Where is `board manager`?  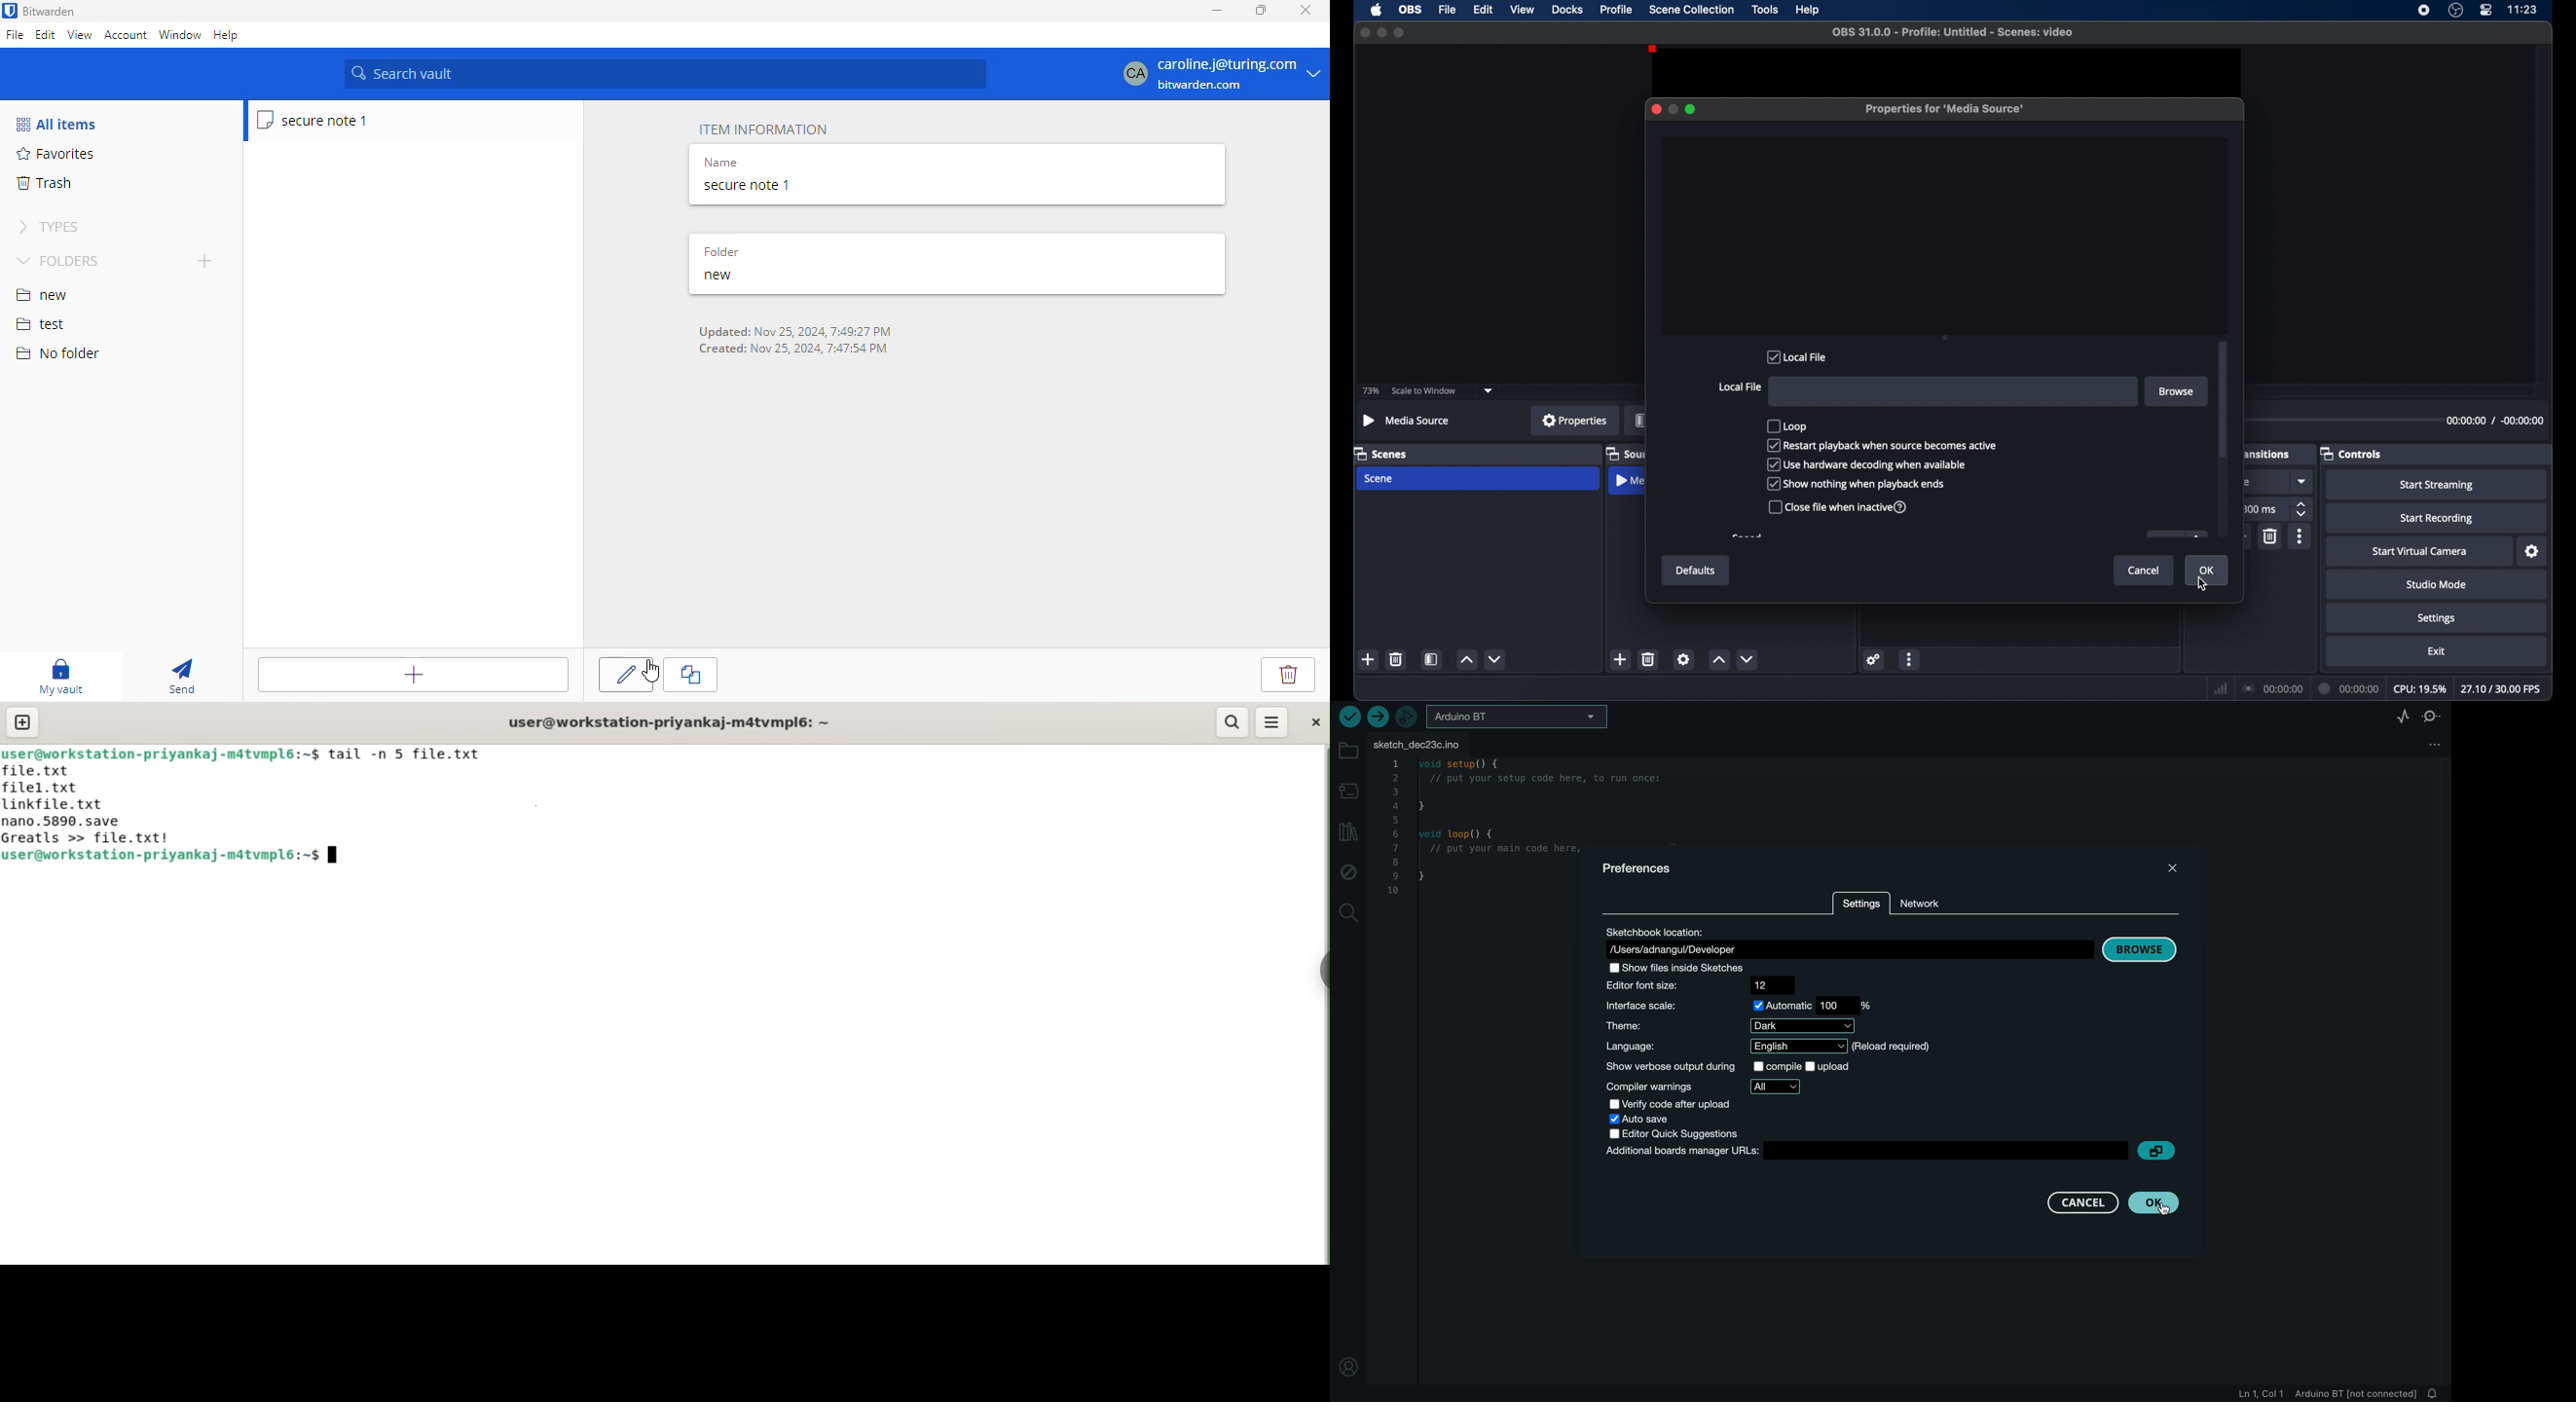
board manager is located at coordinates (1863, 1150).